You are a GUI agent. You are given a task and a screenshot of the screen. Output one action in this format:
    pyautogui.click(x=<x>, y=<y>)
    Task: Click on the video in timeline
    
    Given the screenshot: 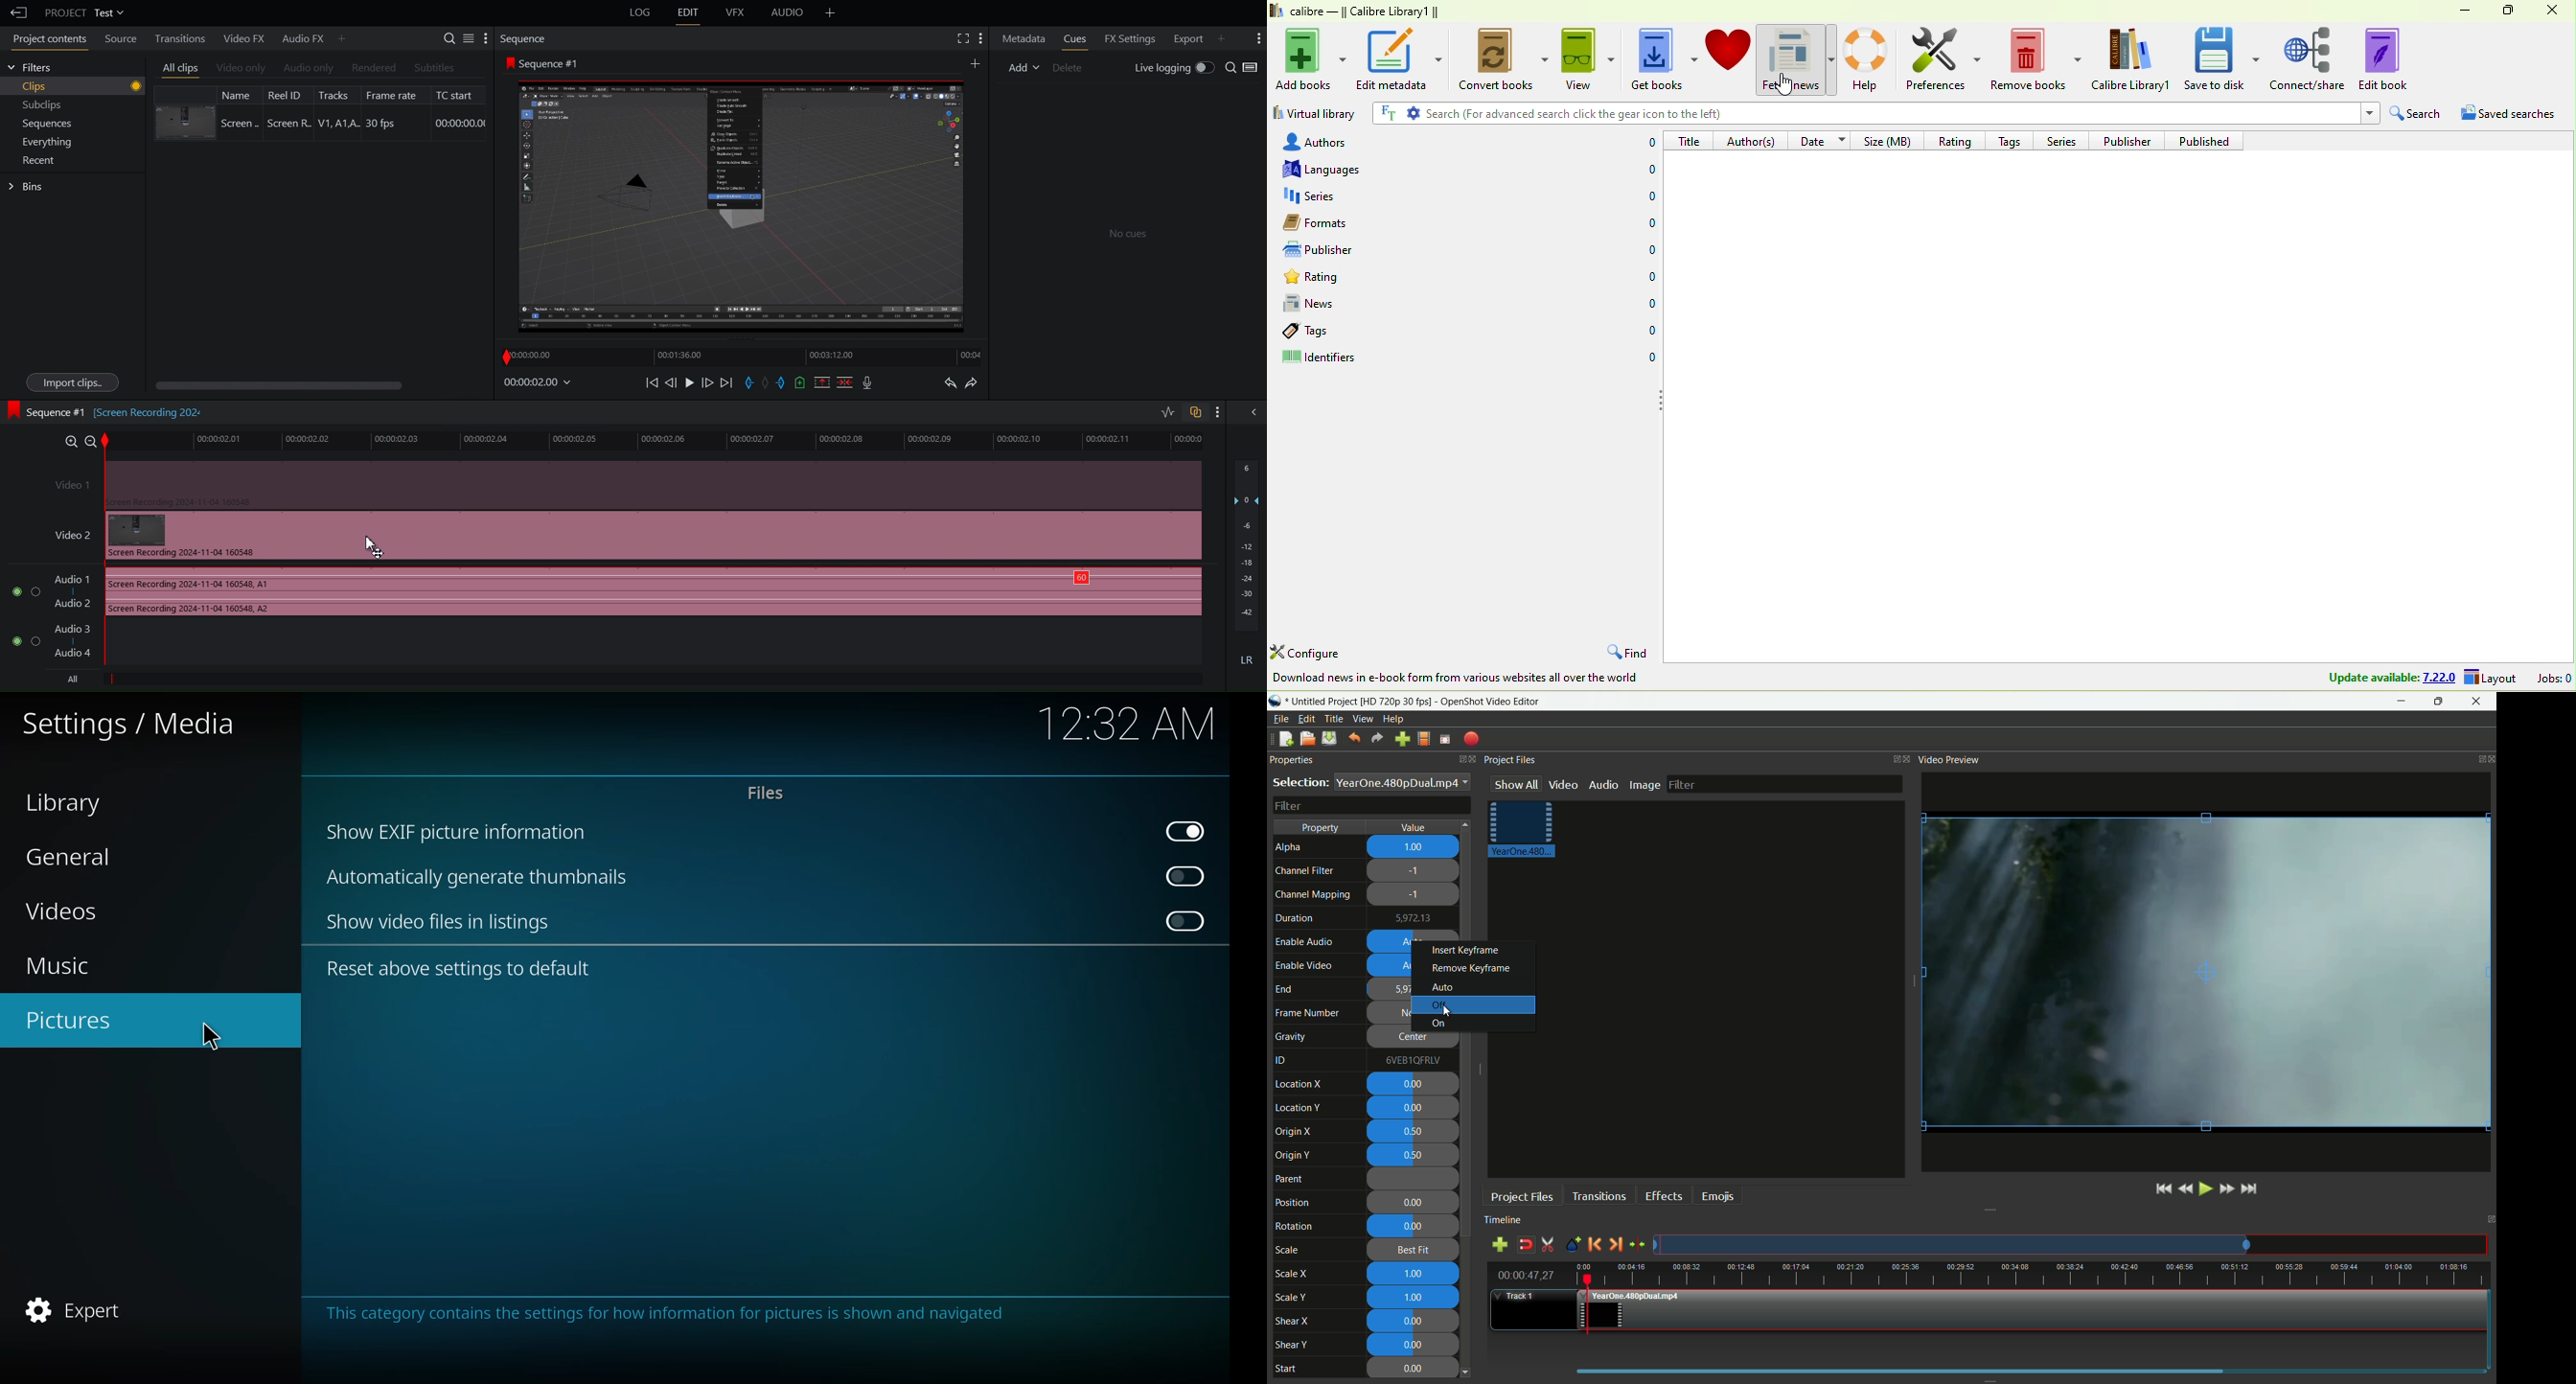 What is the action you would take?
    pyautogui.click(x=2034, y=1308)
    